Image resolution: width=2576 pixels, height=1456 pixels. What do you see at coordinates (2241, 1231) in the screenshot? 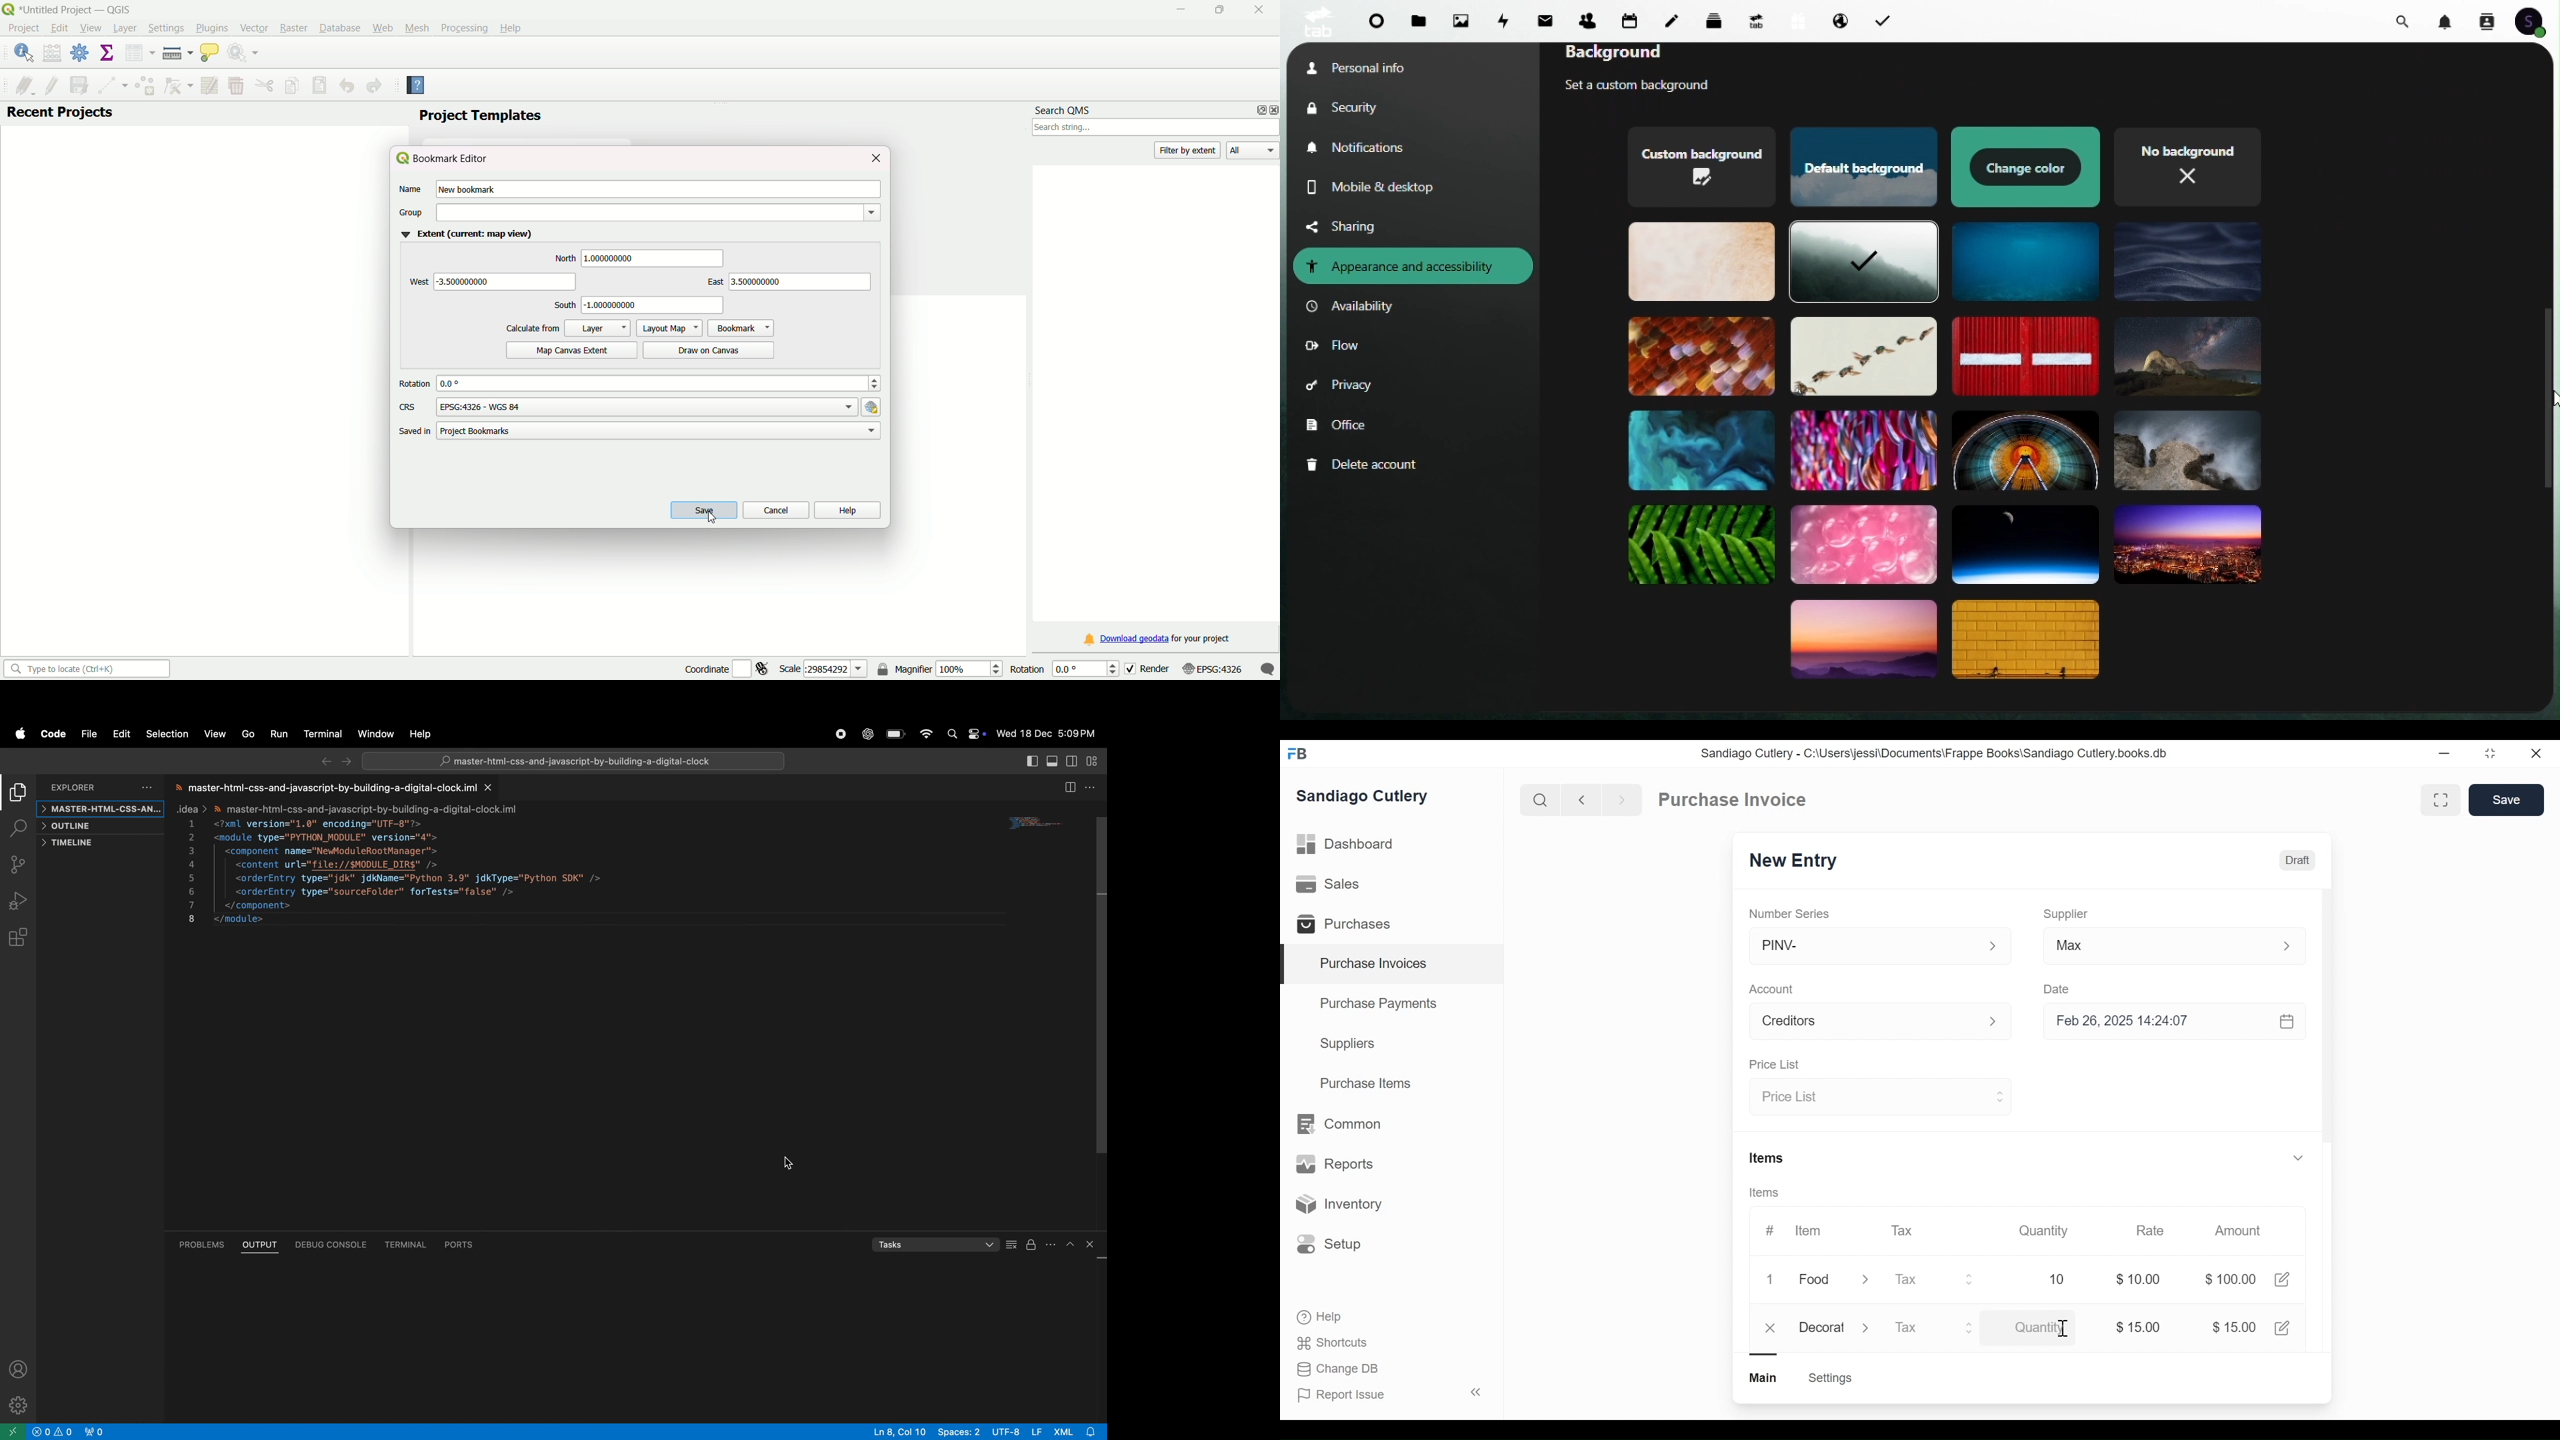
I see `Amount` at bounding box center [2241, 1231].